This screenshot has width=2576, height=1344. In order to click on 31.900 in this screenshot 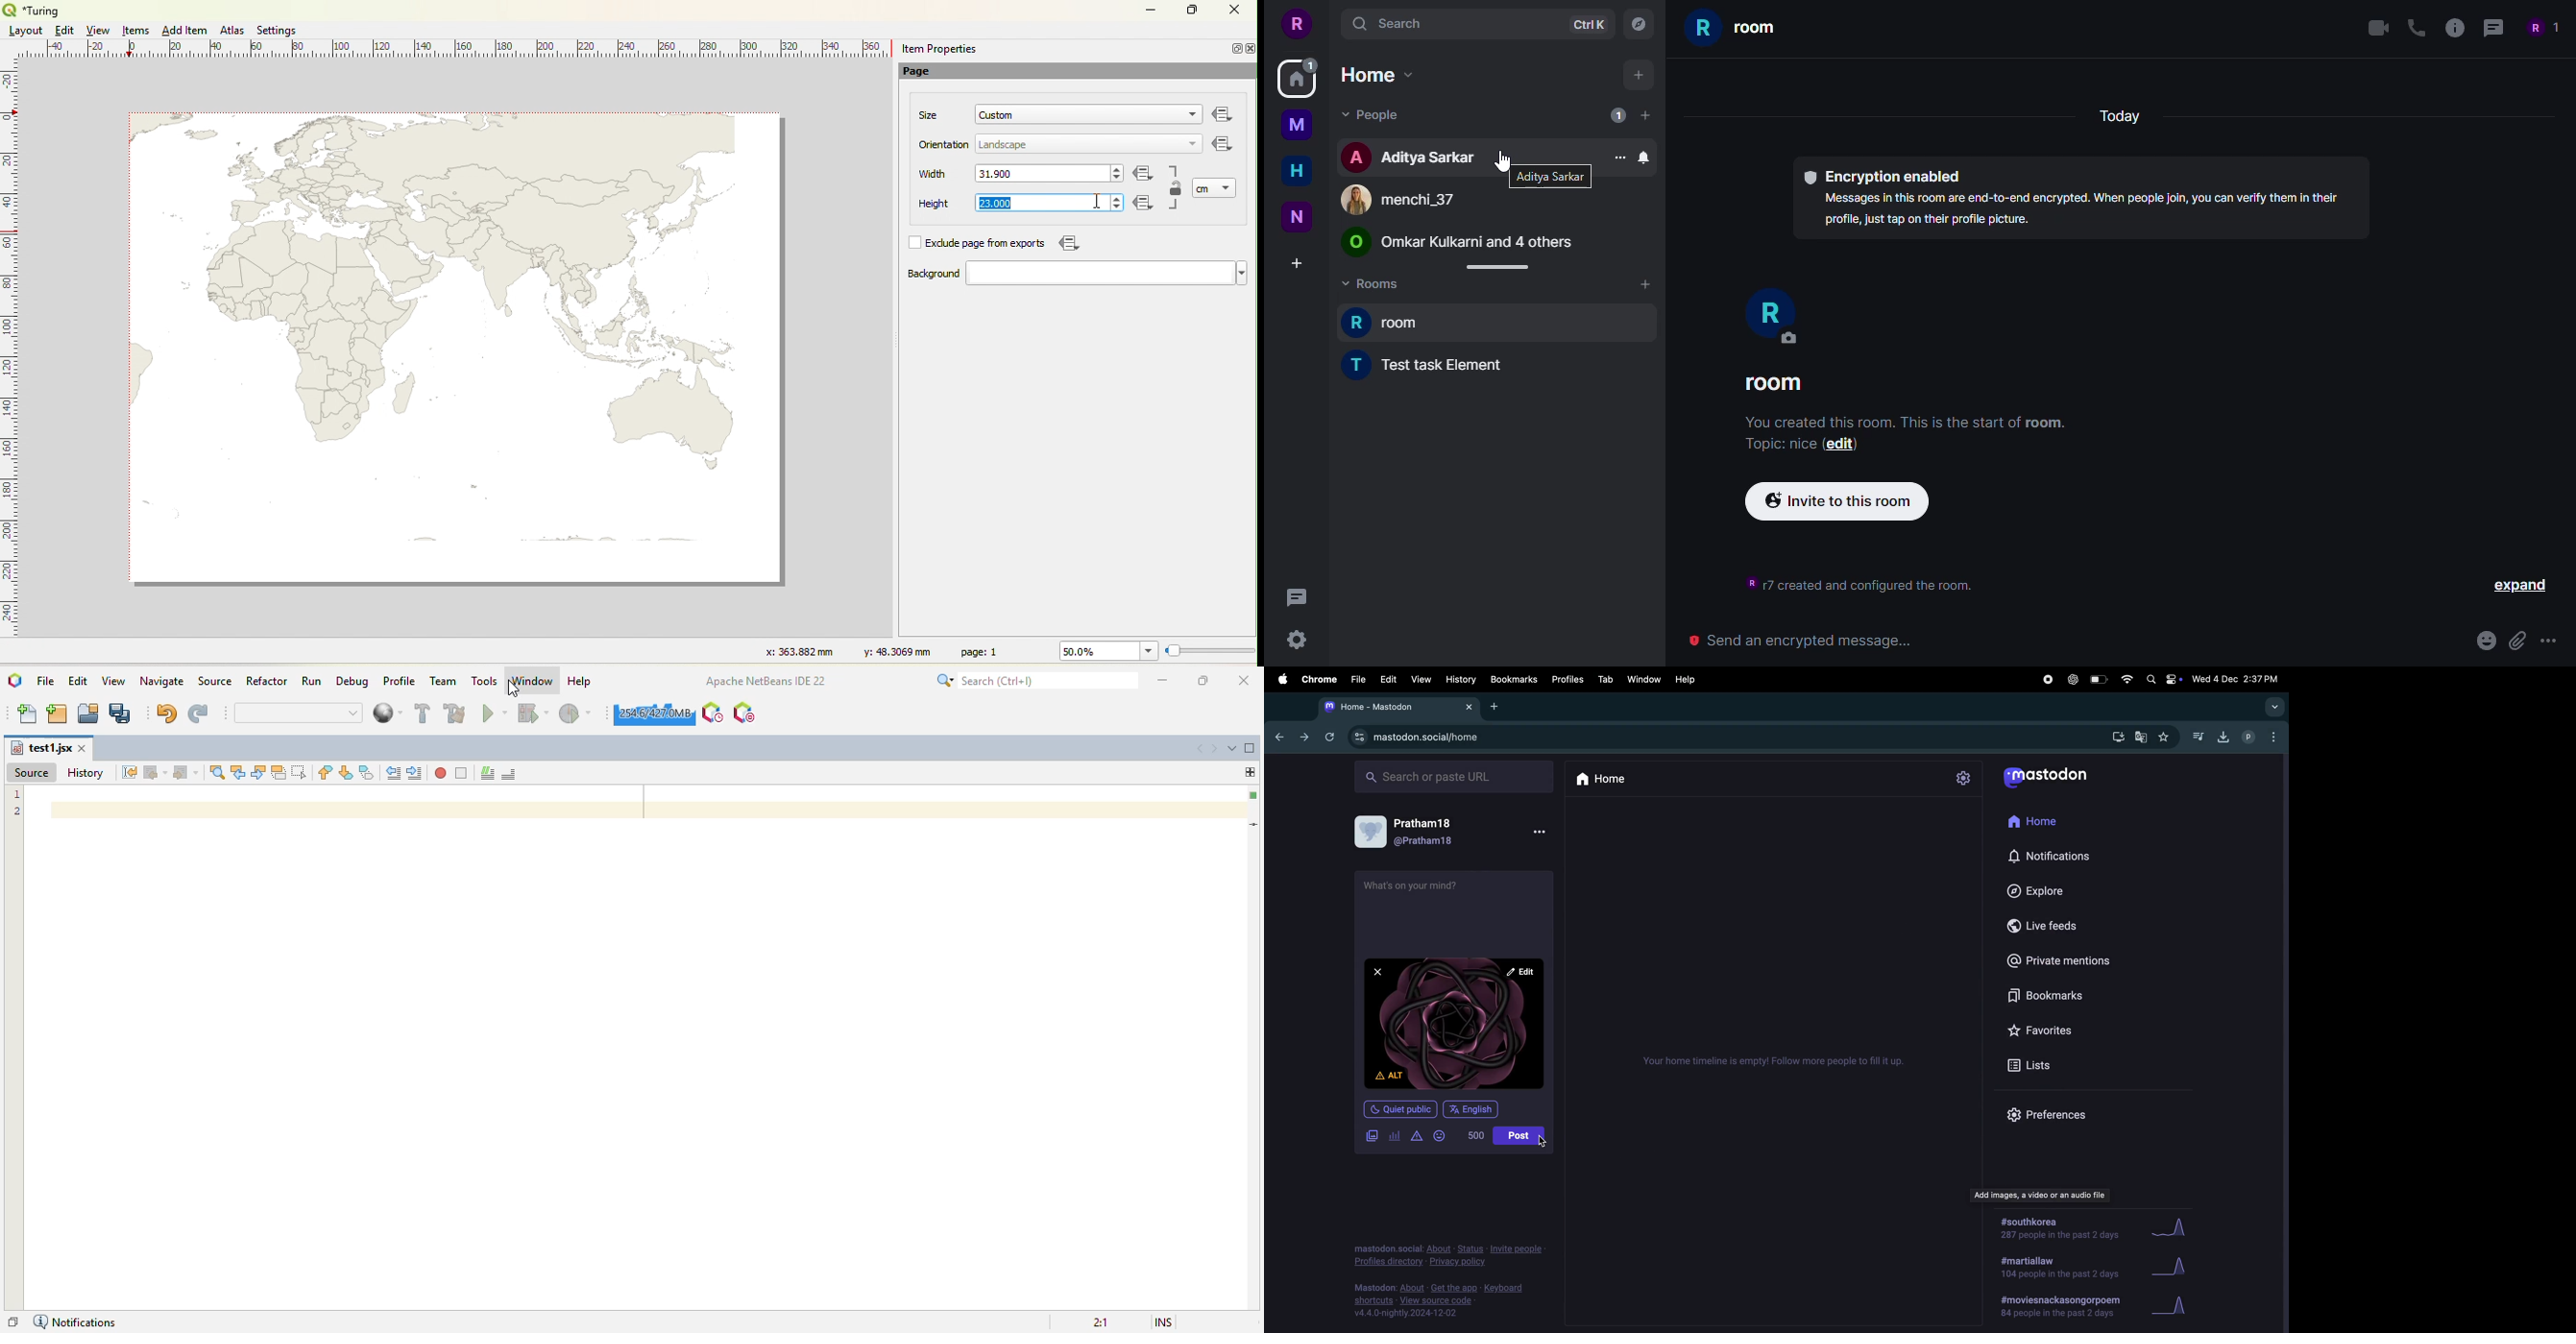, I will do `click(1002, 173)`.